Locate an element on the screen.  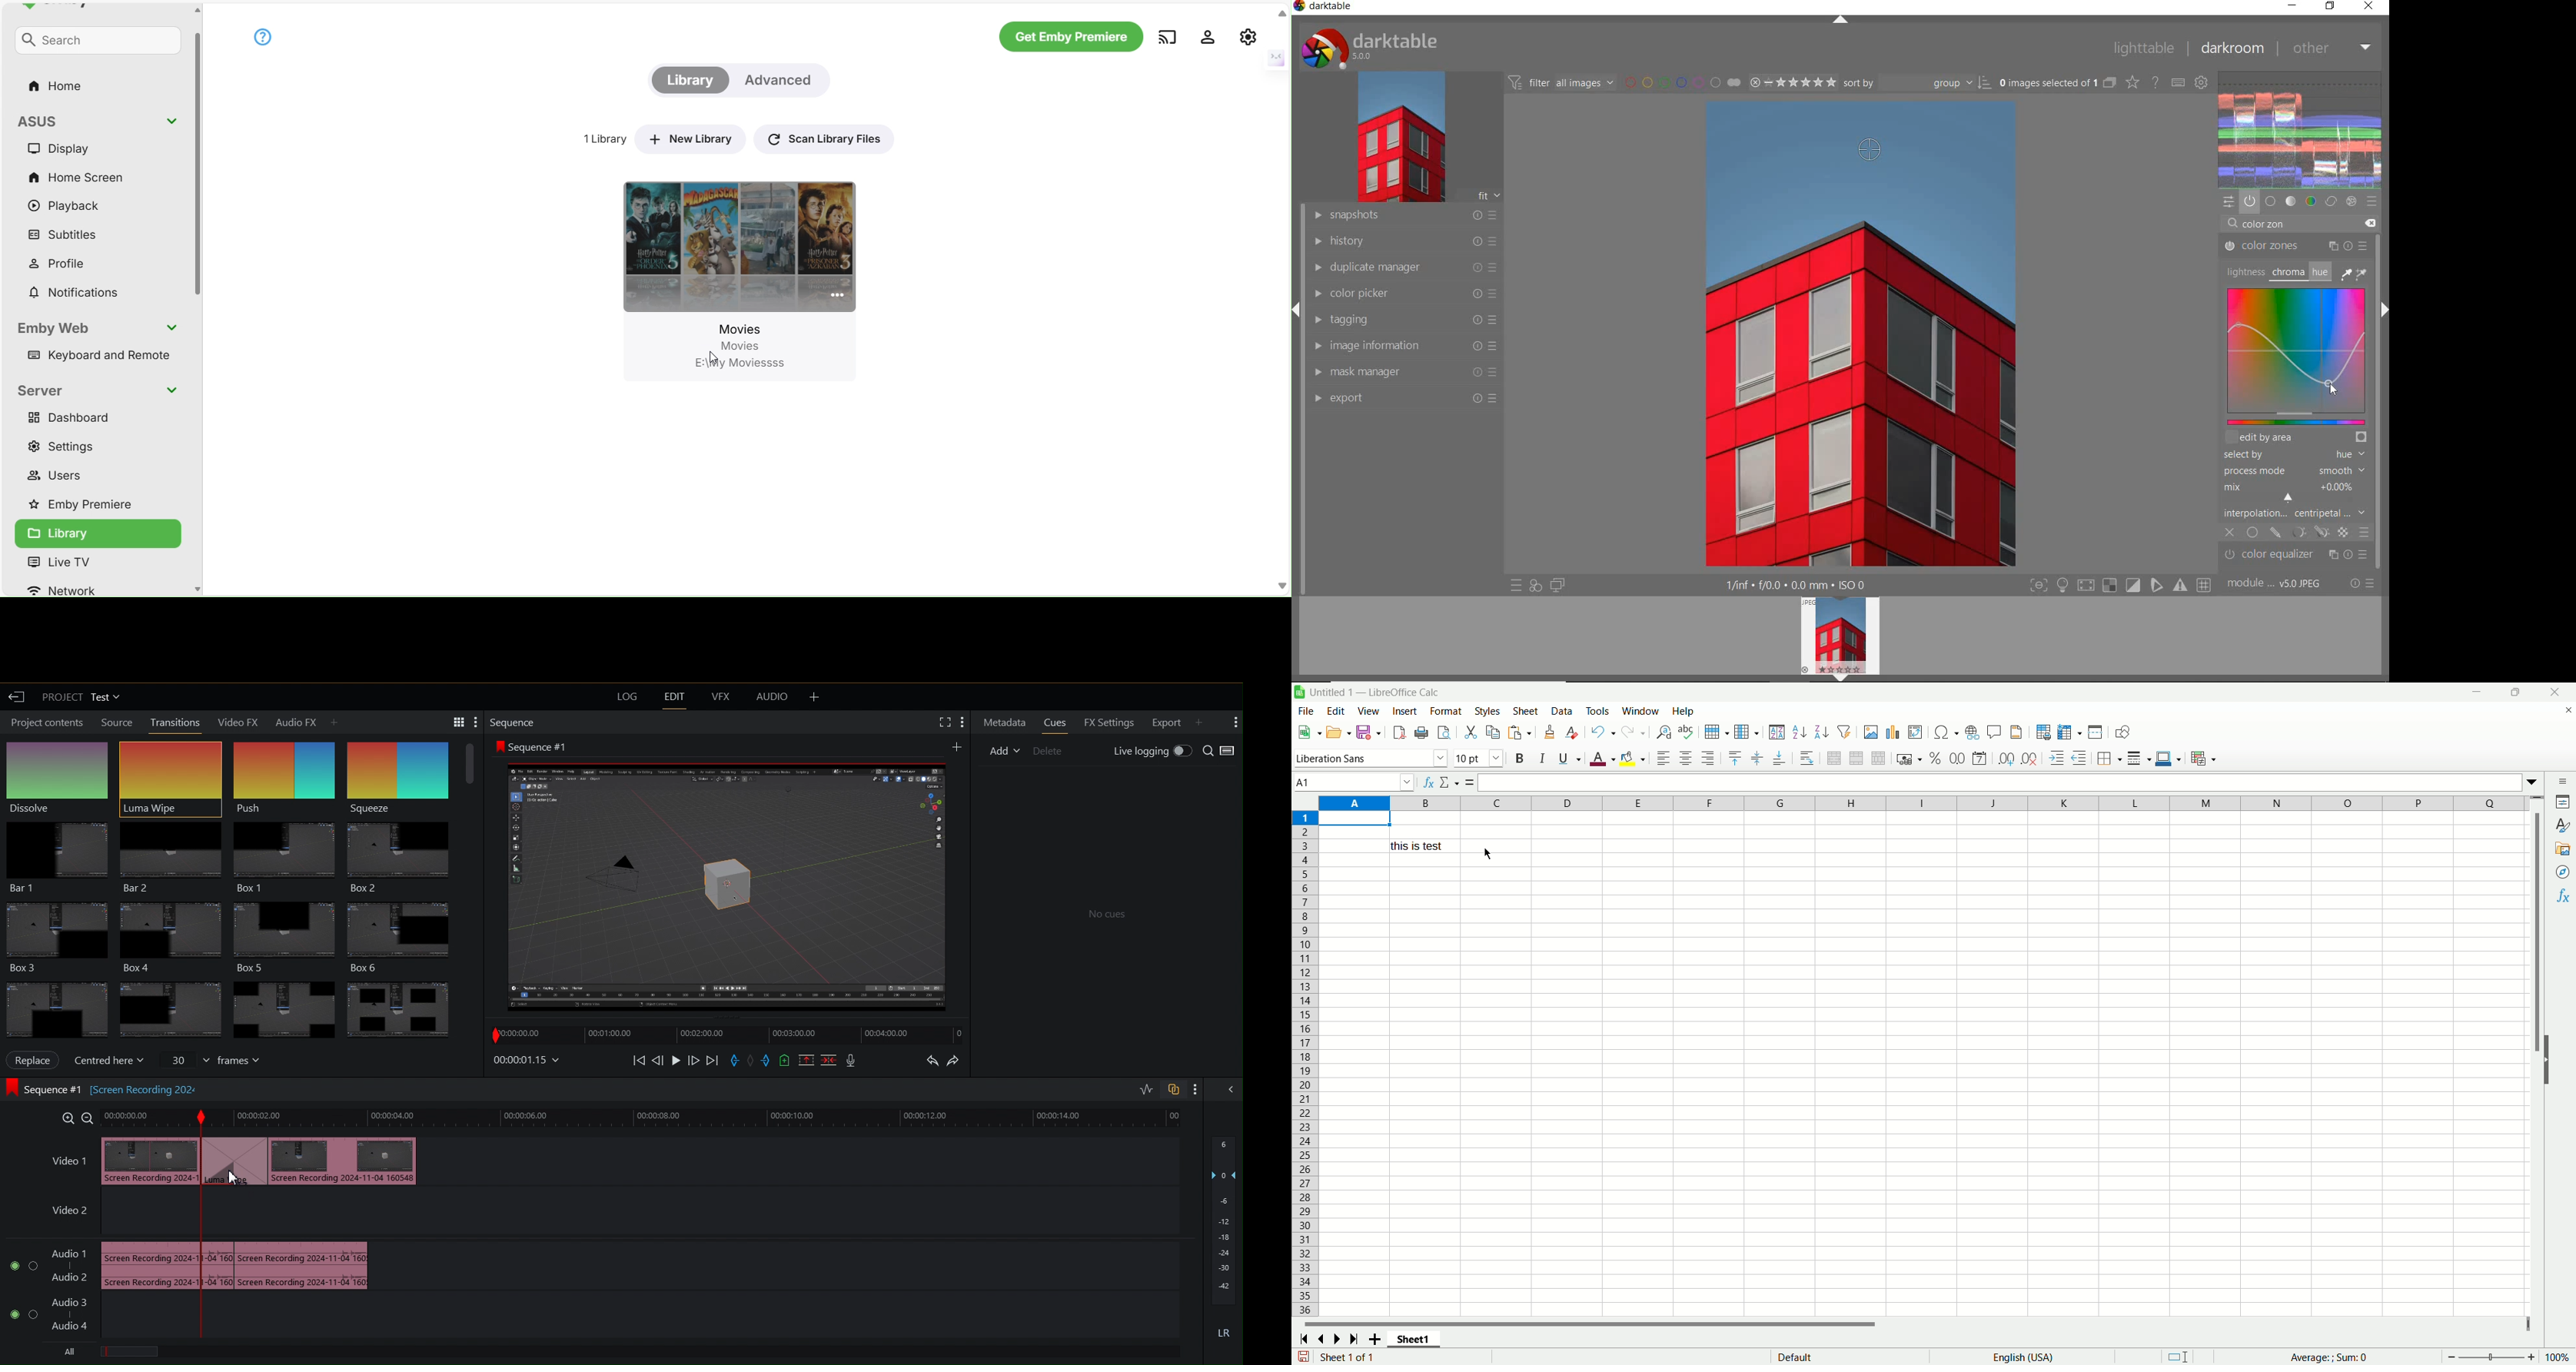
base is located at coordinates (2271, 200).